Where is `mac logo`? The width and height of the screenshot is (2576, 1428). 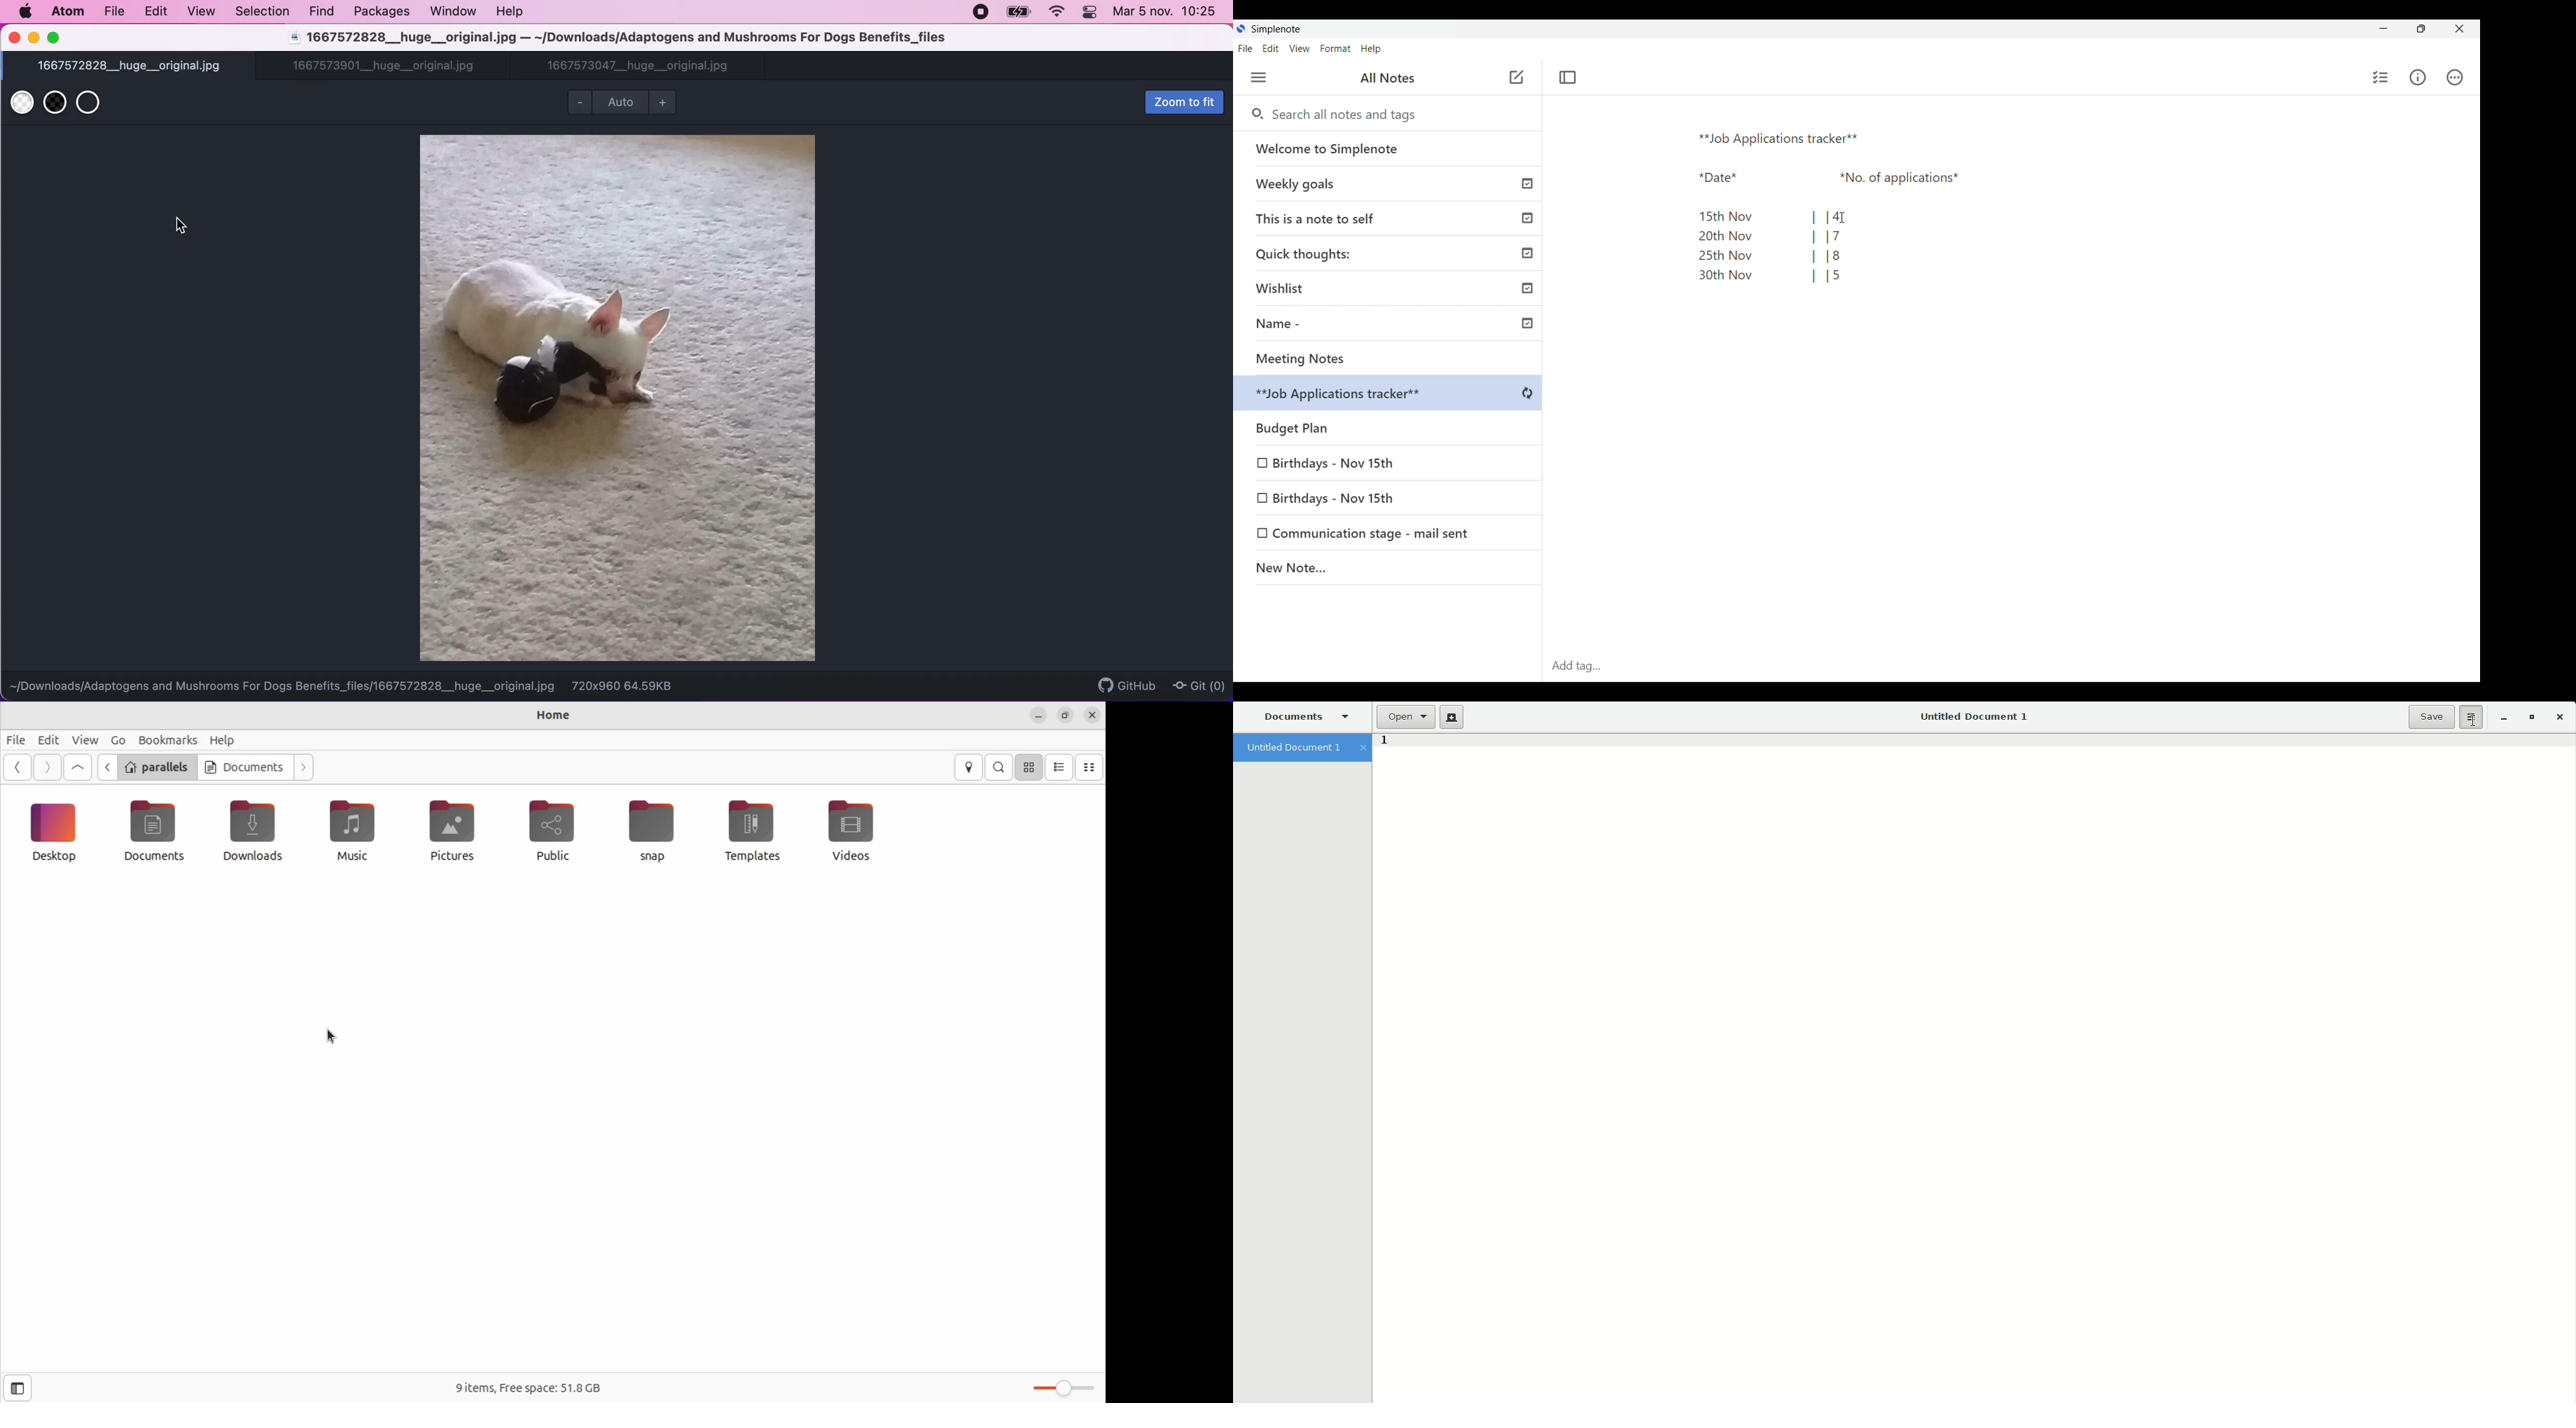 mac logo is located at coordinates (26, 13).